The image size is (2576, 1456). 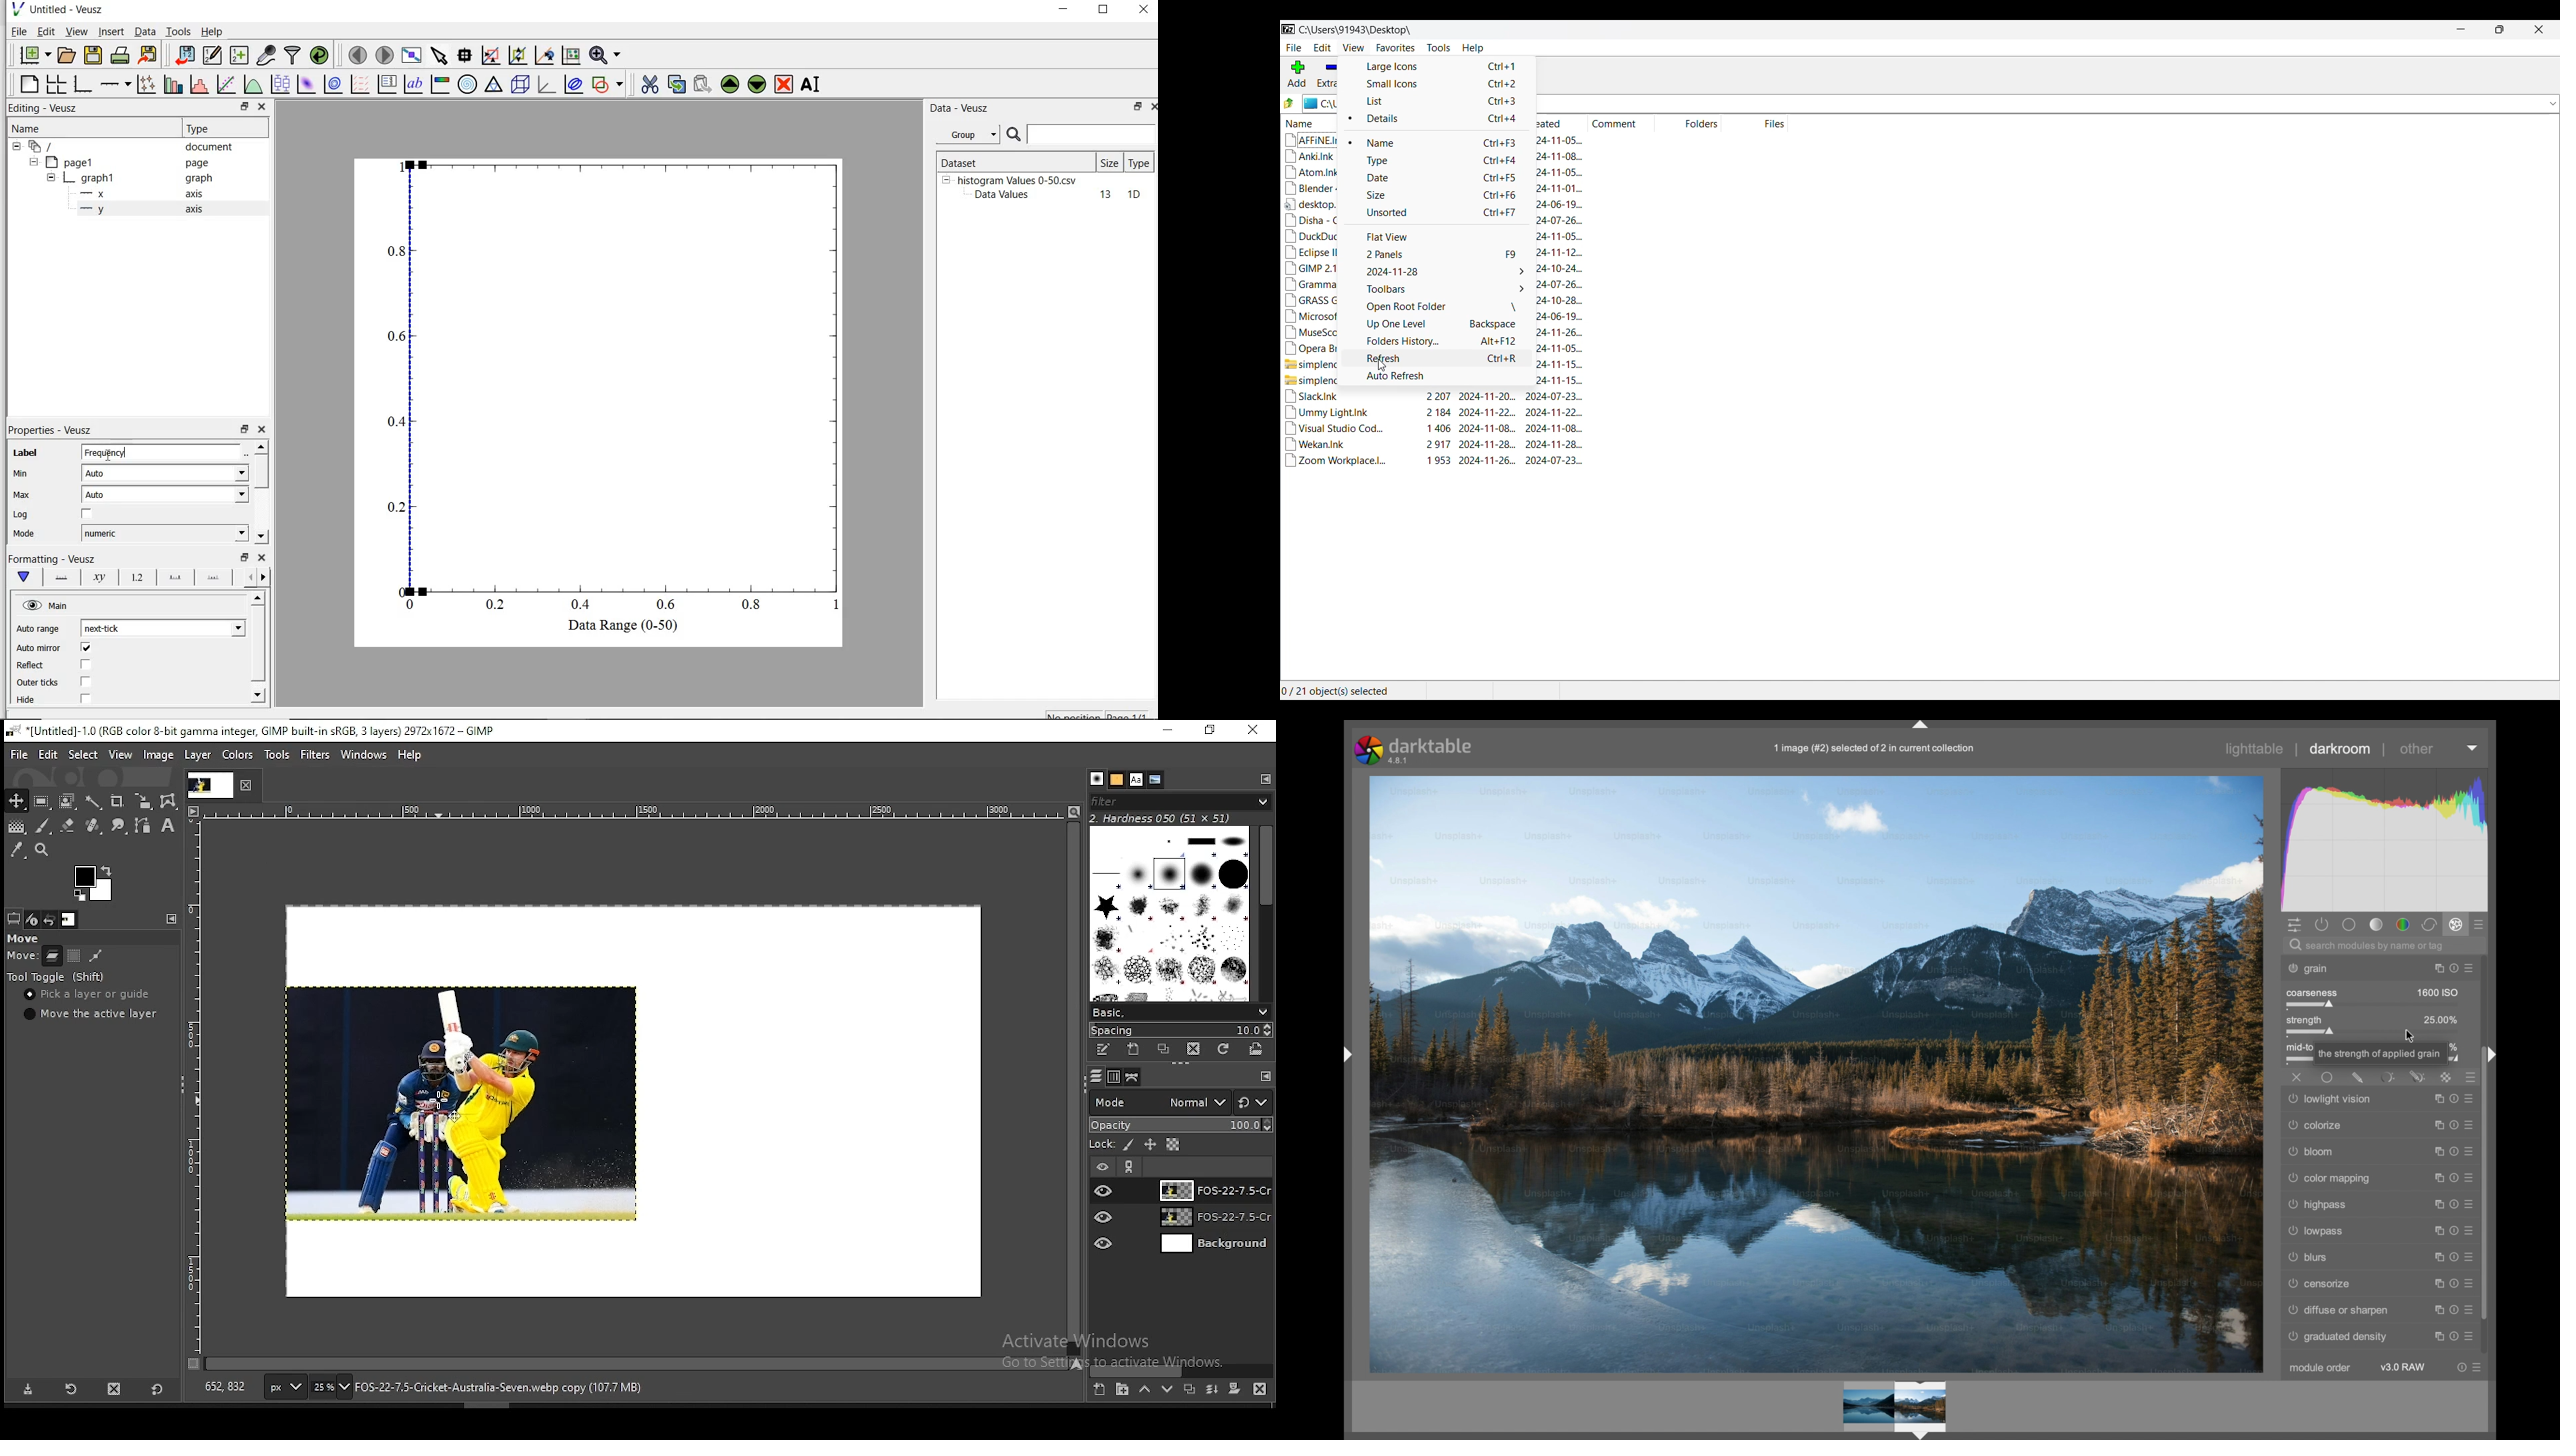 What do you see at coordinates (159, 754) in the screenshot?
I see `image` at bounding box center [159, 754].